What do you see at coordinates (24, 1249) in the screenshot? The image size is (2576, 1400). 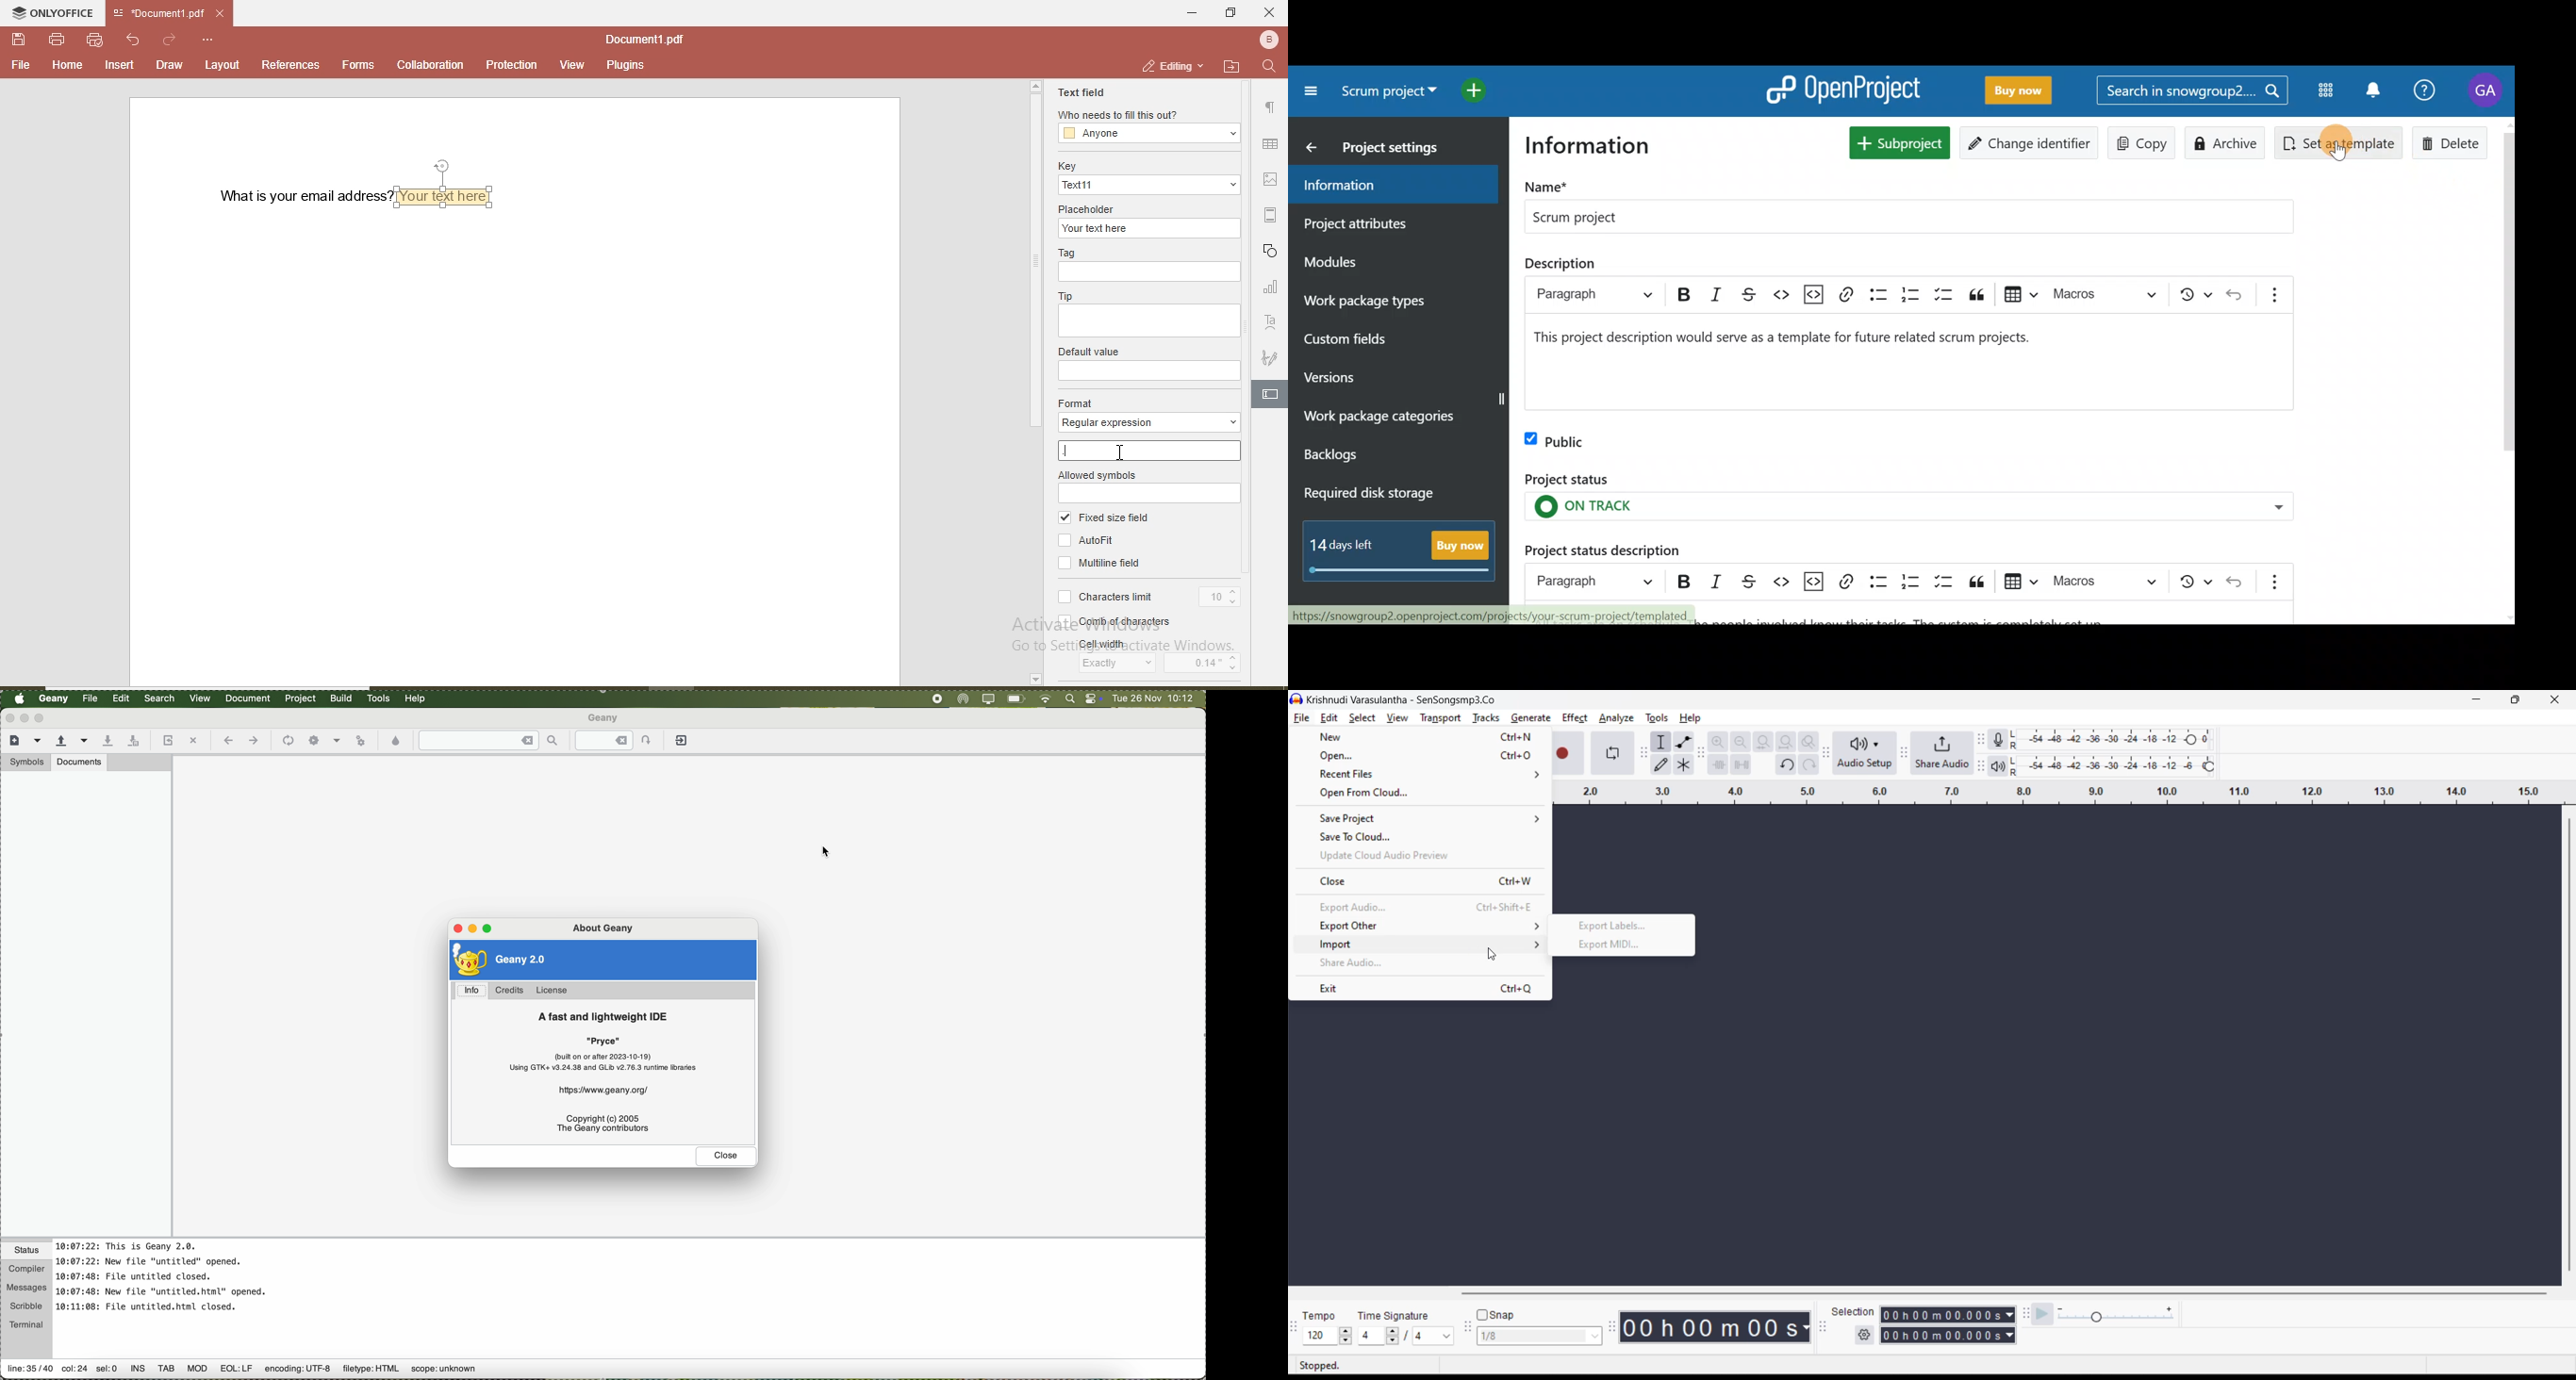 I see `status` at bounding box center [24, 1249].